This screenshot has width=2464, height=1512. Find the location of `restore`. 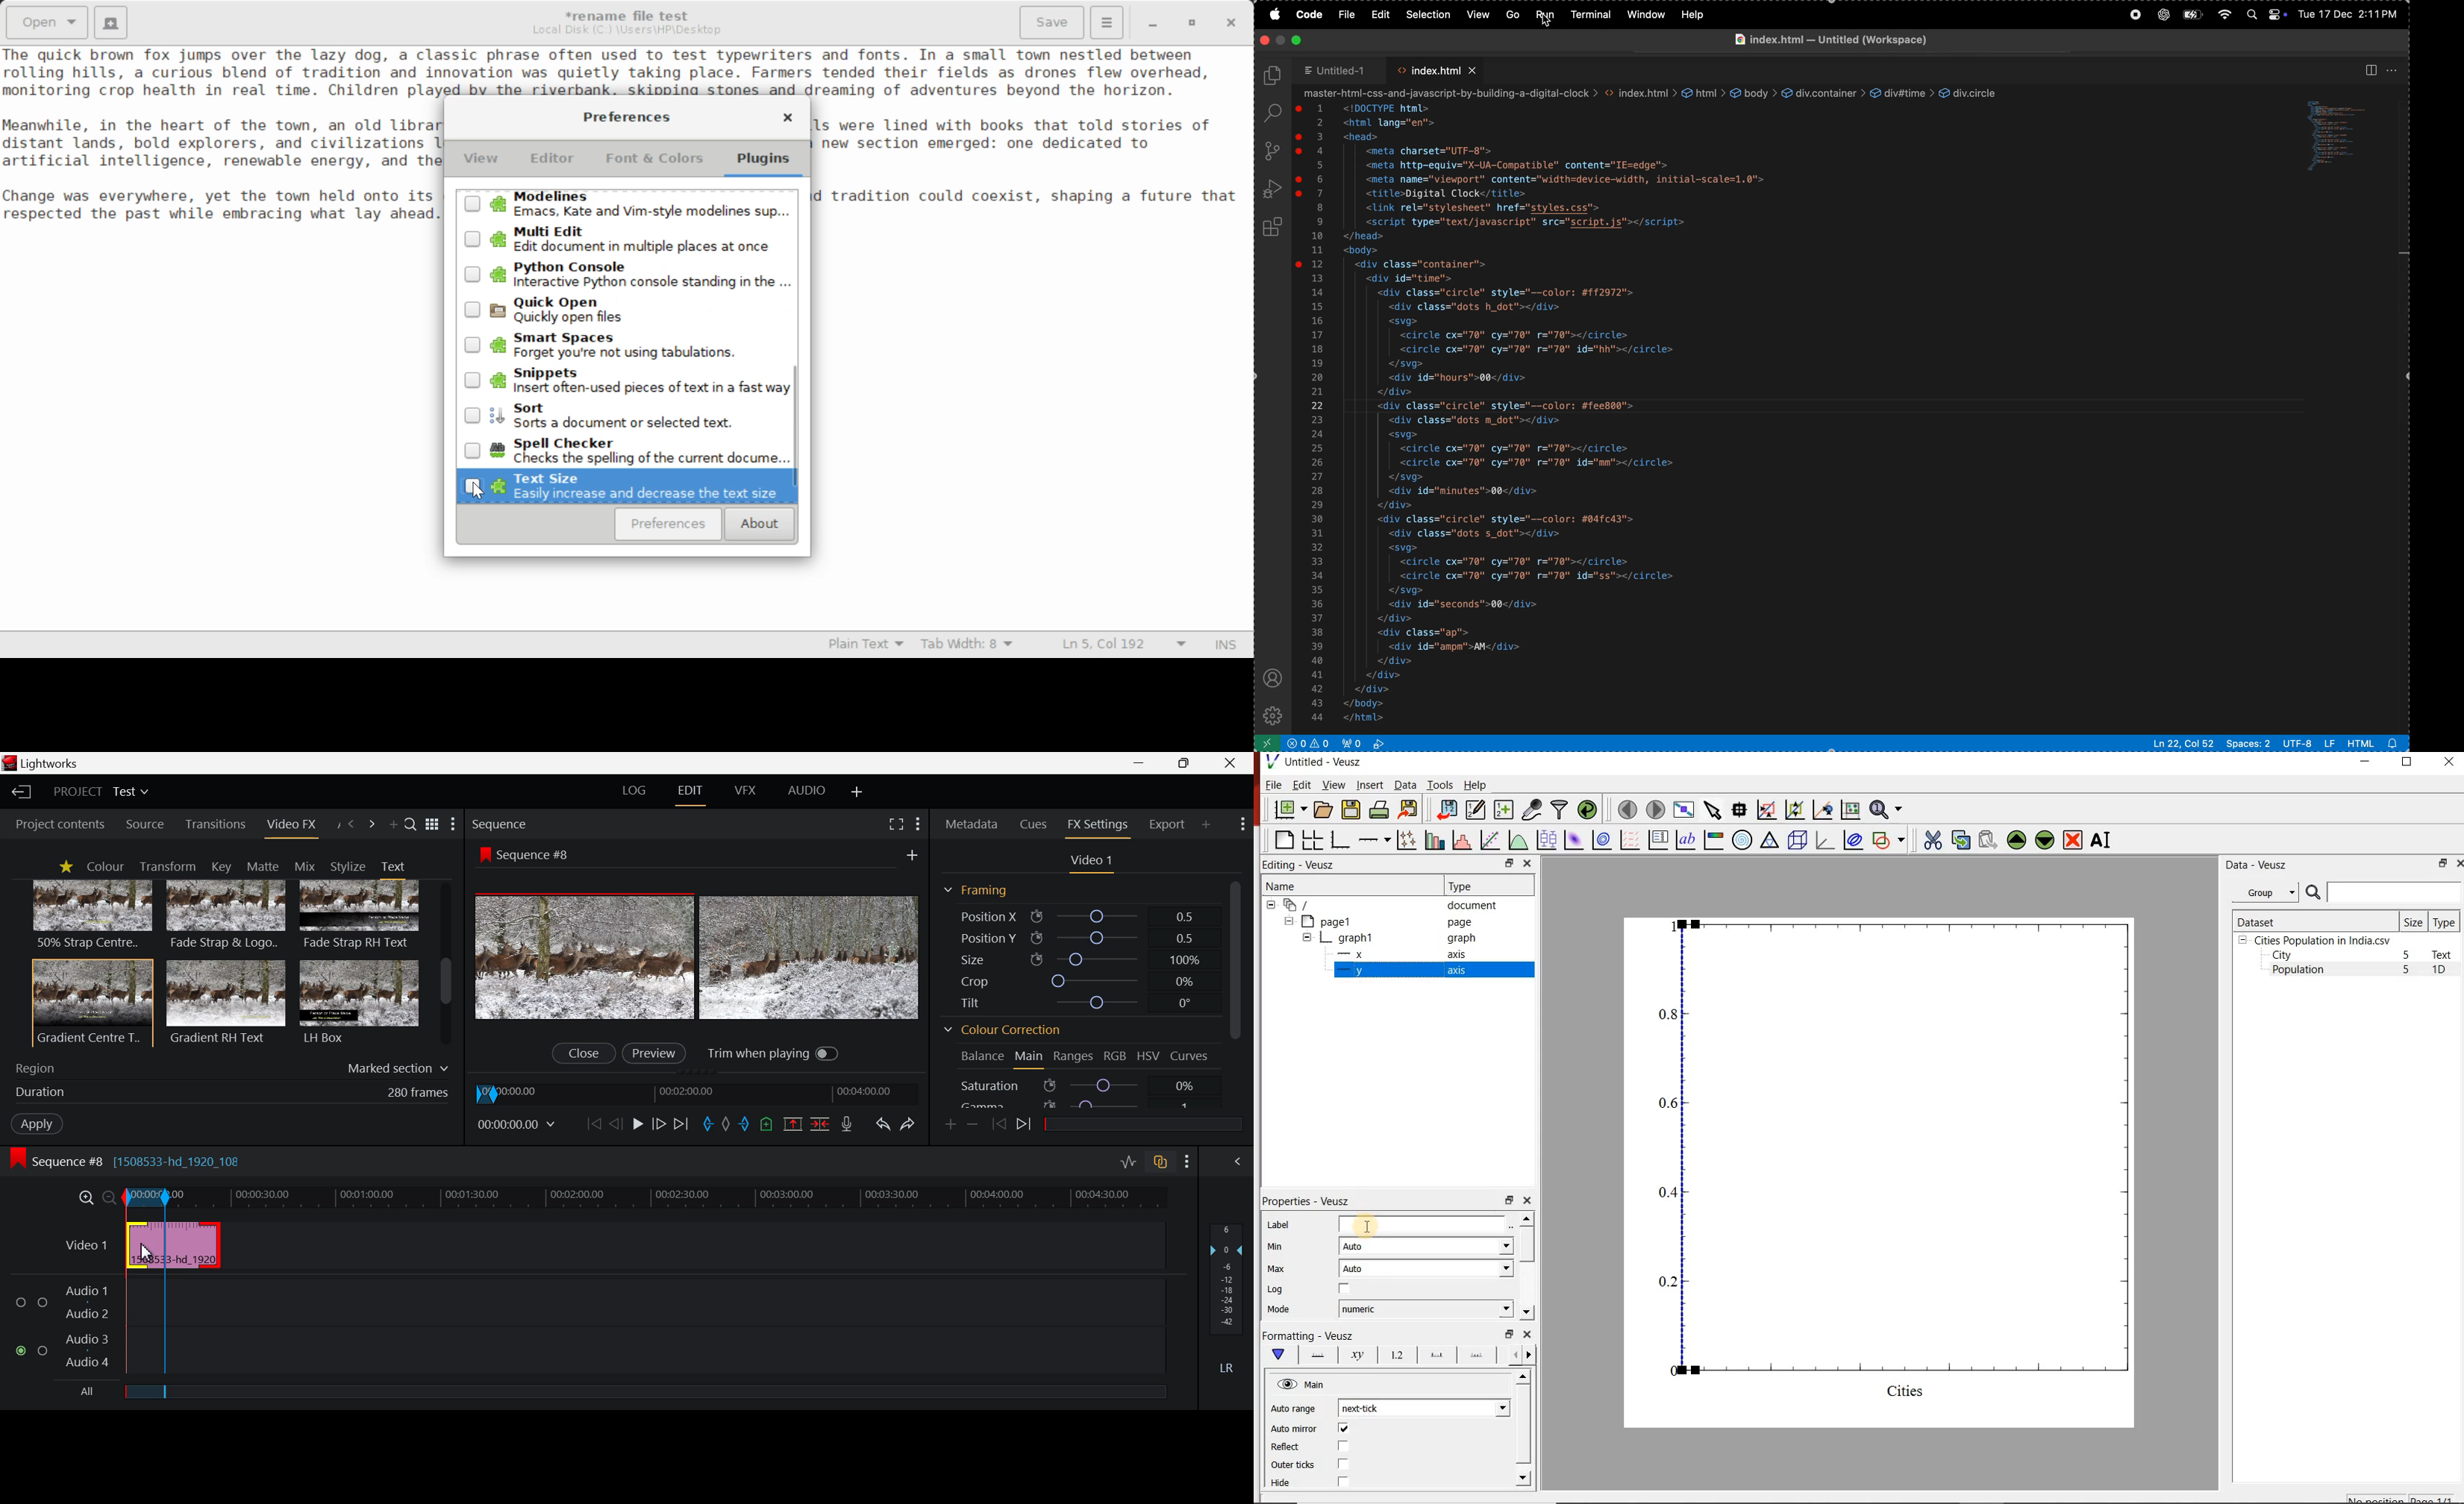

restore is located at coordinates (1508, 1199).